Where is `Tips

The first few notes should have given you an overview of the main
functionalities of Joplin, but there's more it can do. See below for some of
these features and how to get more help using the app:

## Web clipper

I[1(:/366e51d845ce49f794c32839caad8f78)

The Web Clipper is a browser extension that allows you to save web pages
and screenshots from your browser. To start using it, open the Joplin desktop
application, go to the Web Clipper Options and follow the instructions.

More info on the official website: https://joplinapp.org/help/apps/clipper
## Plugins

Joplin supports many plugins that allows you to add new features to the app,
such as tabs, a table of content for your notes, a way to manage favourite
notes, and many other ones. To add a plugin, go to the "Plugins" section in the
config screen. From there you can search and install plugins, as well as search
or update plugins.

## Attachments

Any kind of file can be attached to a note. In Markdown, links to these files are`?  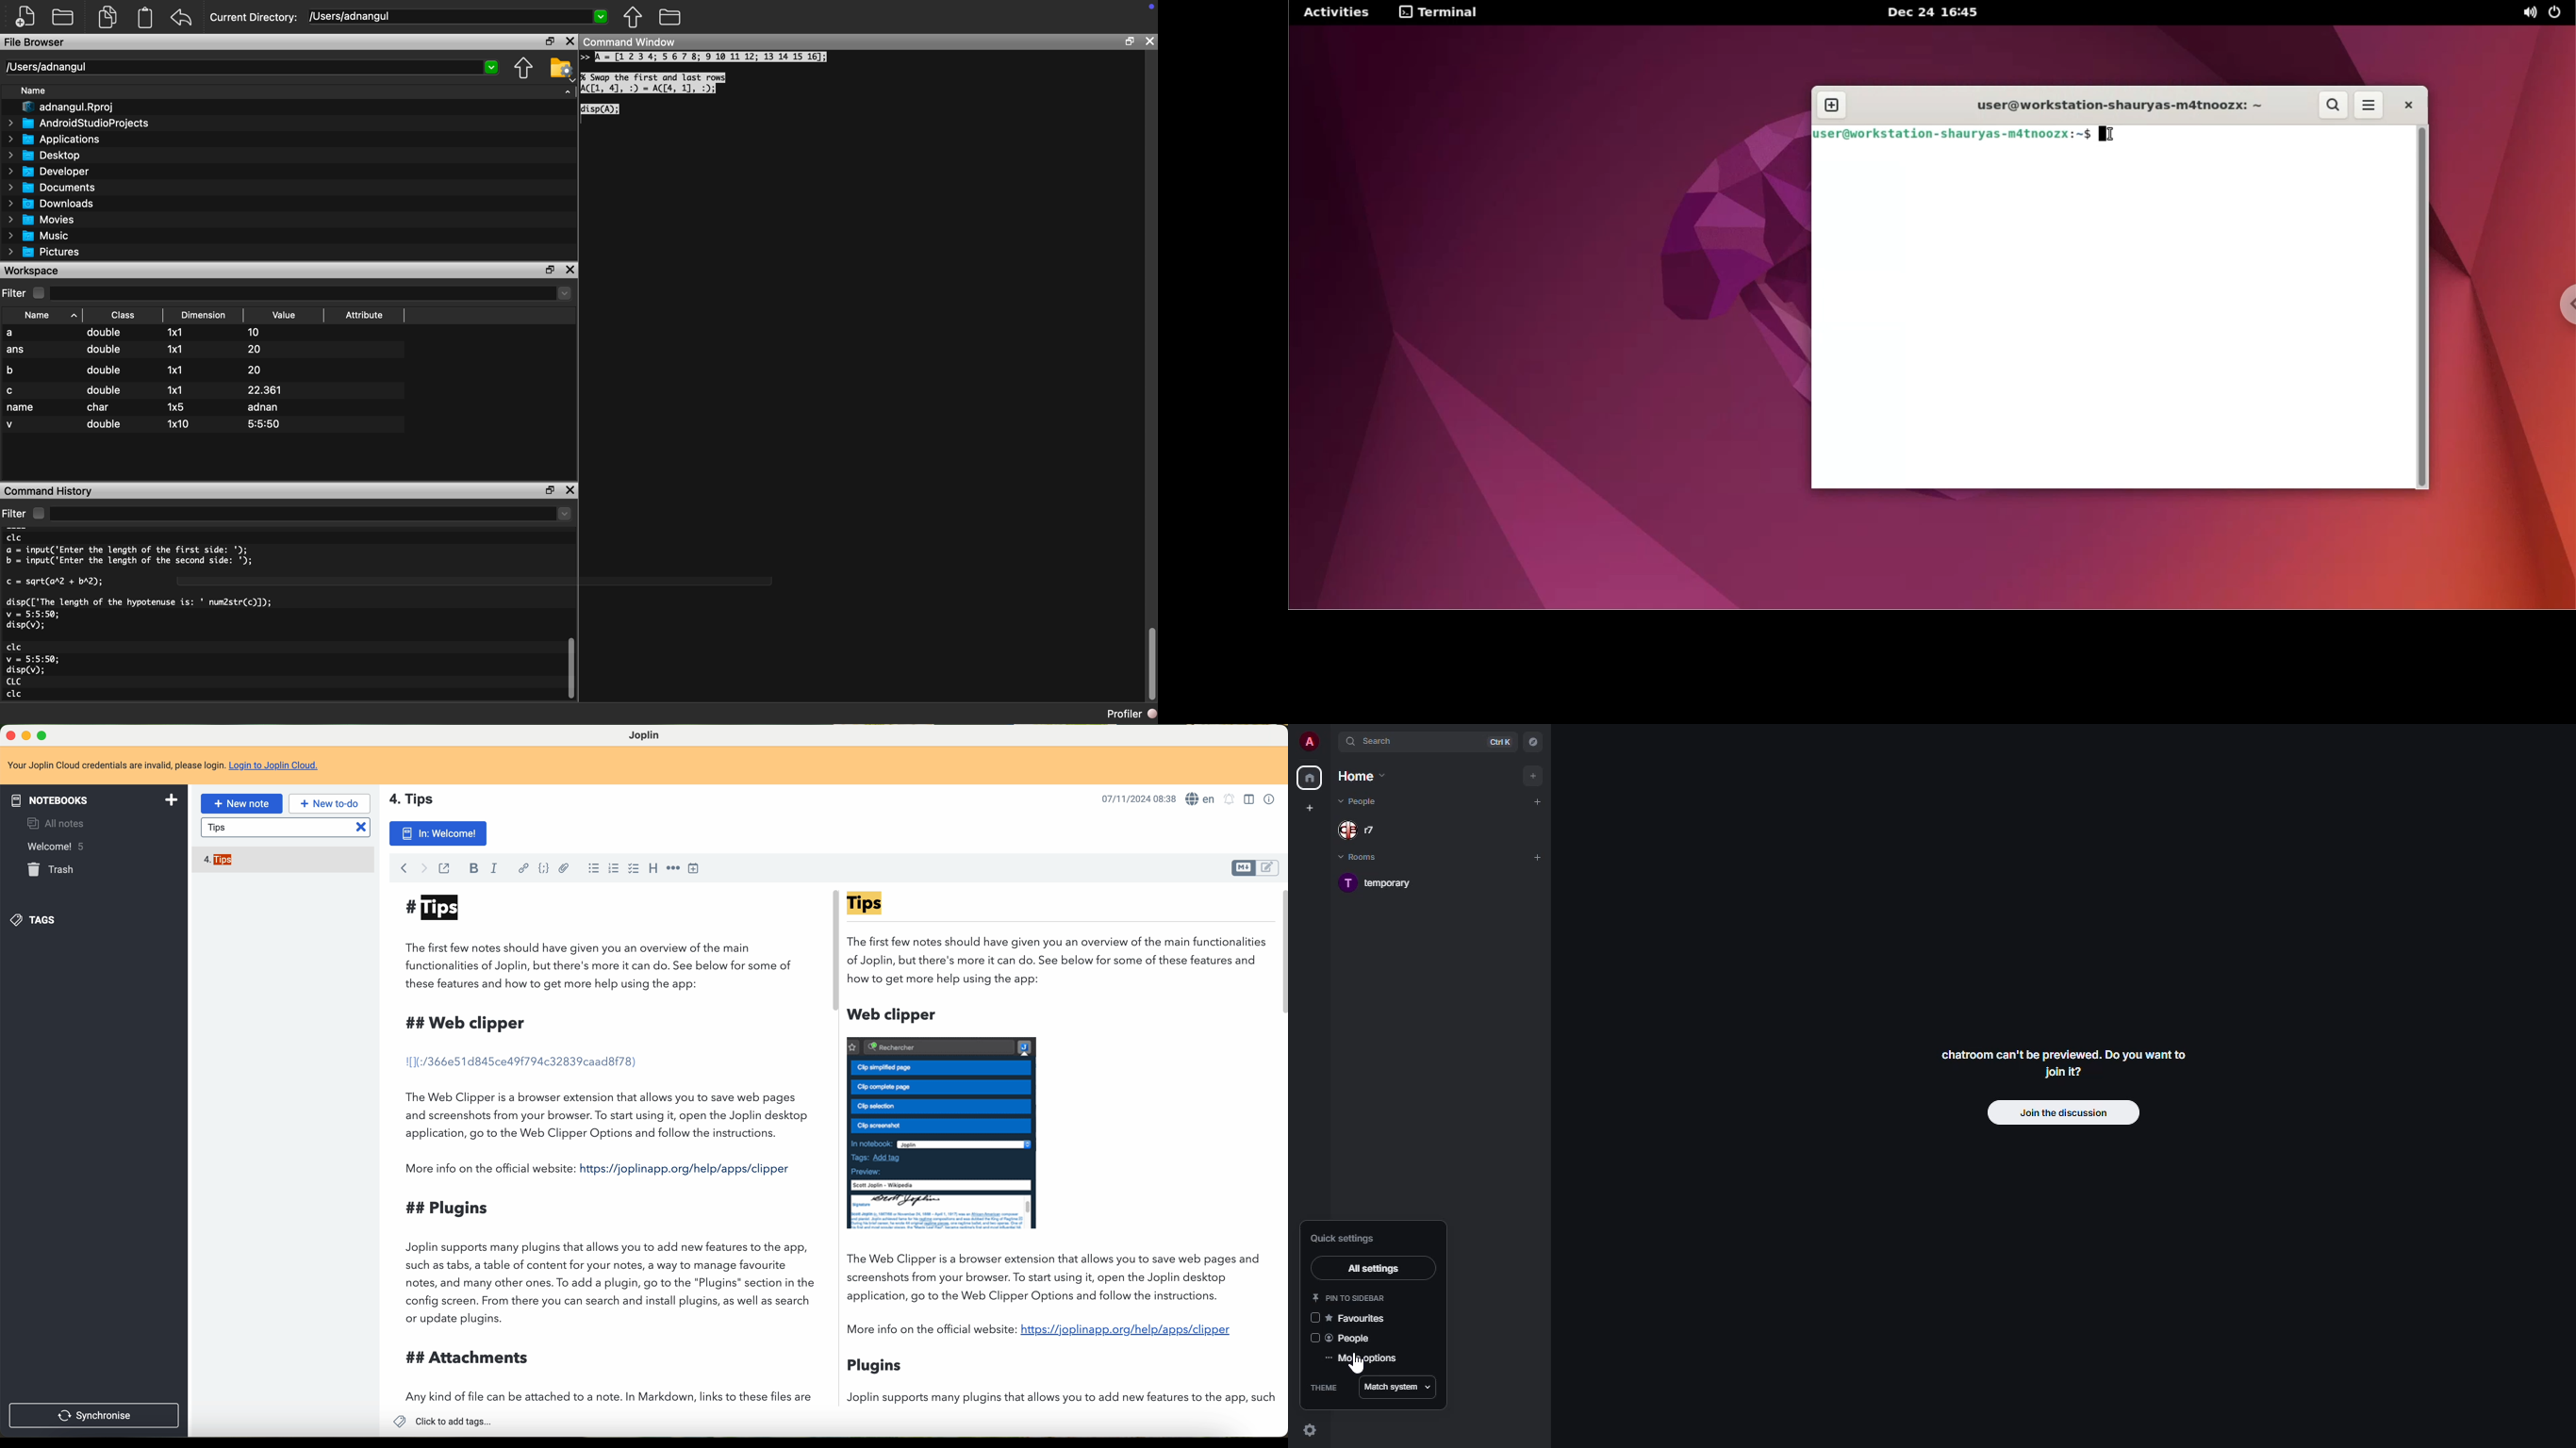 Tips

The first few notes should have given you an overview of the main
functionalities of Joplin, but there's more it can do. See below for some of
these features and how to get more help using the app:

## Web clipper

I[1(:/366e51d845ce49f794c32839caad8f78)

The Web Clipper is a browser extension that allows you to save web pages
and screenshots from your browser. To start using it, open the Joplin desktop
application, go to the Web Clipper Options and follow the instructions.

More info on the official website: https://joplinapp.org/help/apps/clipper
## Plugins

Joplin supports many plugins that allows you to add new features to the app,
such as tabs, a table of content for your notes, a way to manage favourite
notes, and many other ones. To add a plugin, go to the "Plugins" section in the
config screen. From there you can search and install plugins, as well as search
or update plugins.

## Attachments

Any kind of file can be attached to a note. In Markdown, links to these files are is located at coordinates (583, 1151).